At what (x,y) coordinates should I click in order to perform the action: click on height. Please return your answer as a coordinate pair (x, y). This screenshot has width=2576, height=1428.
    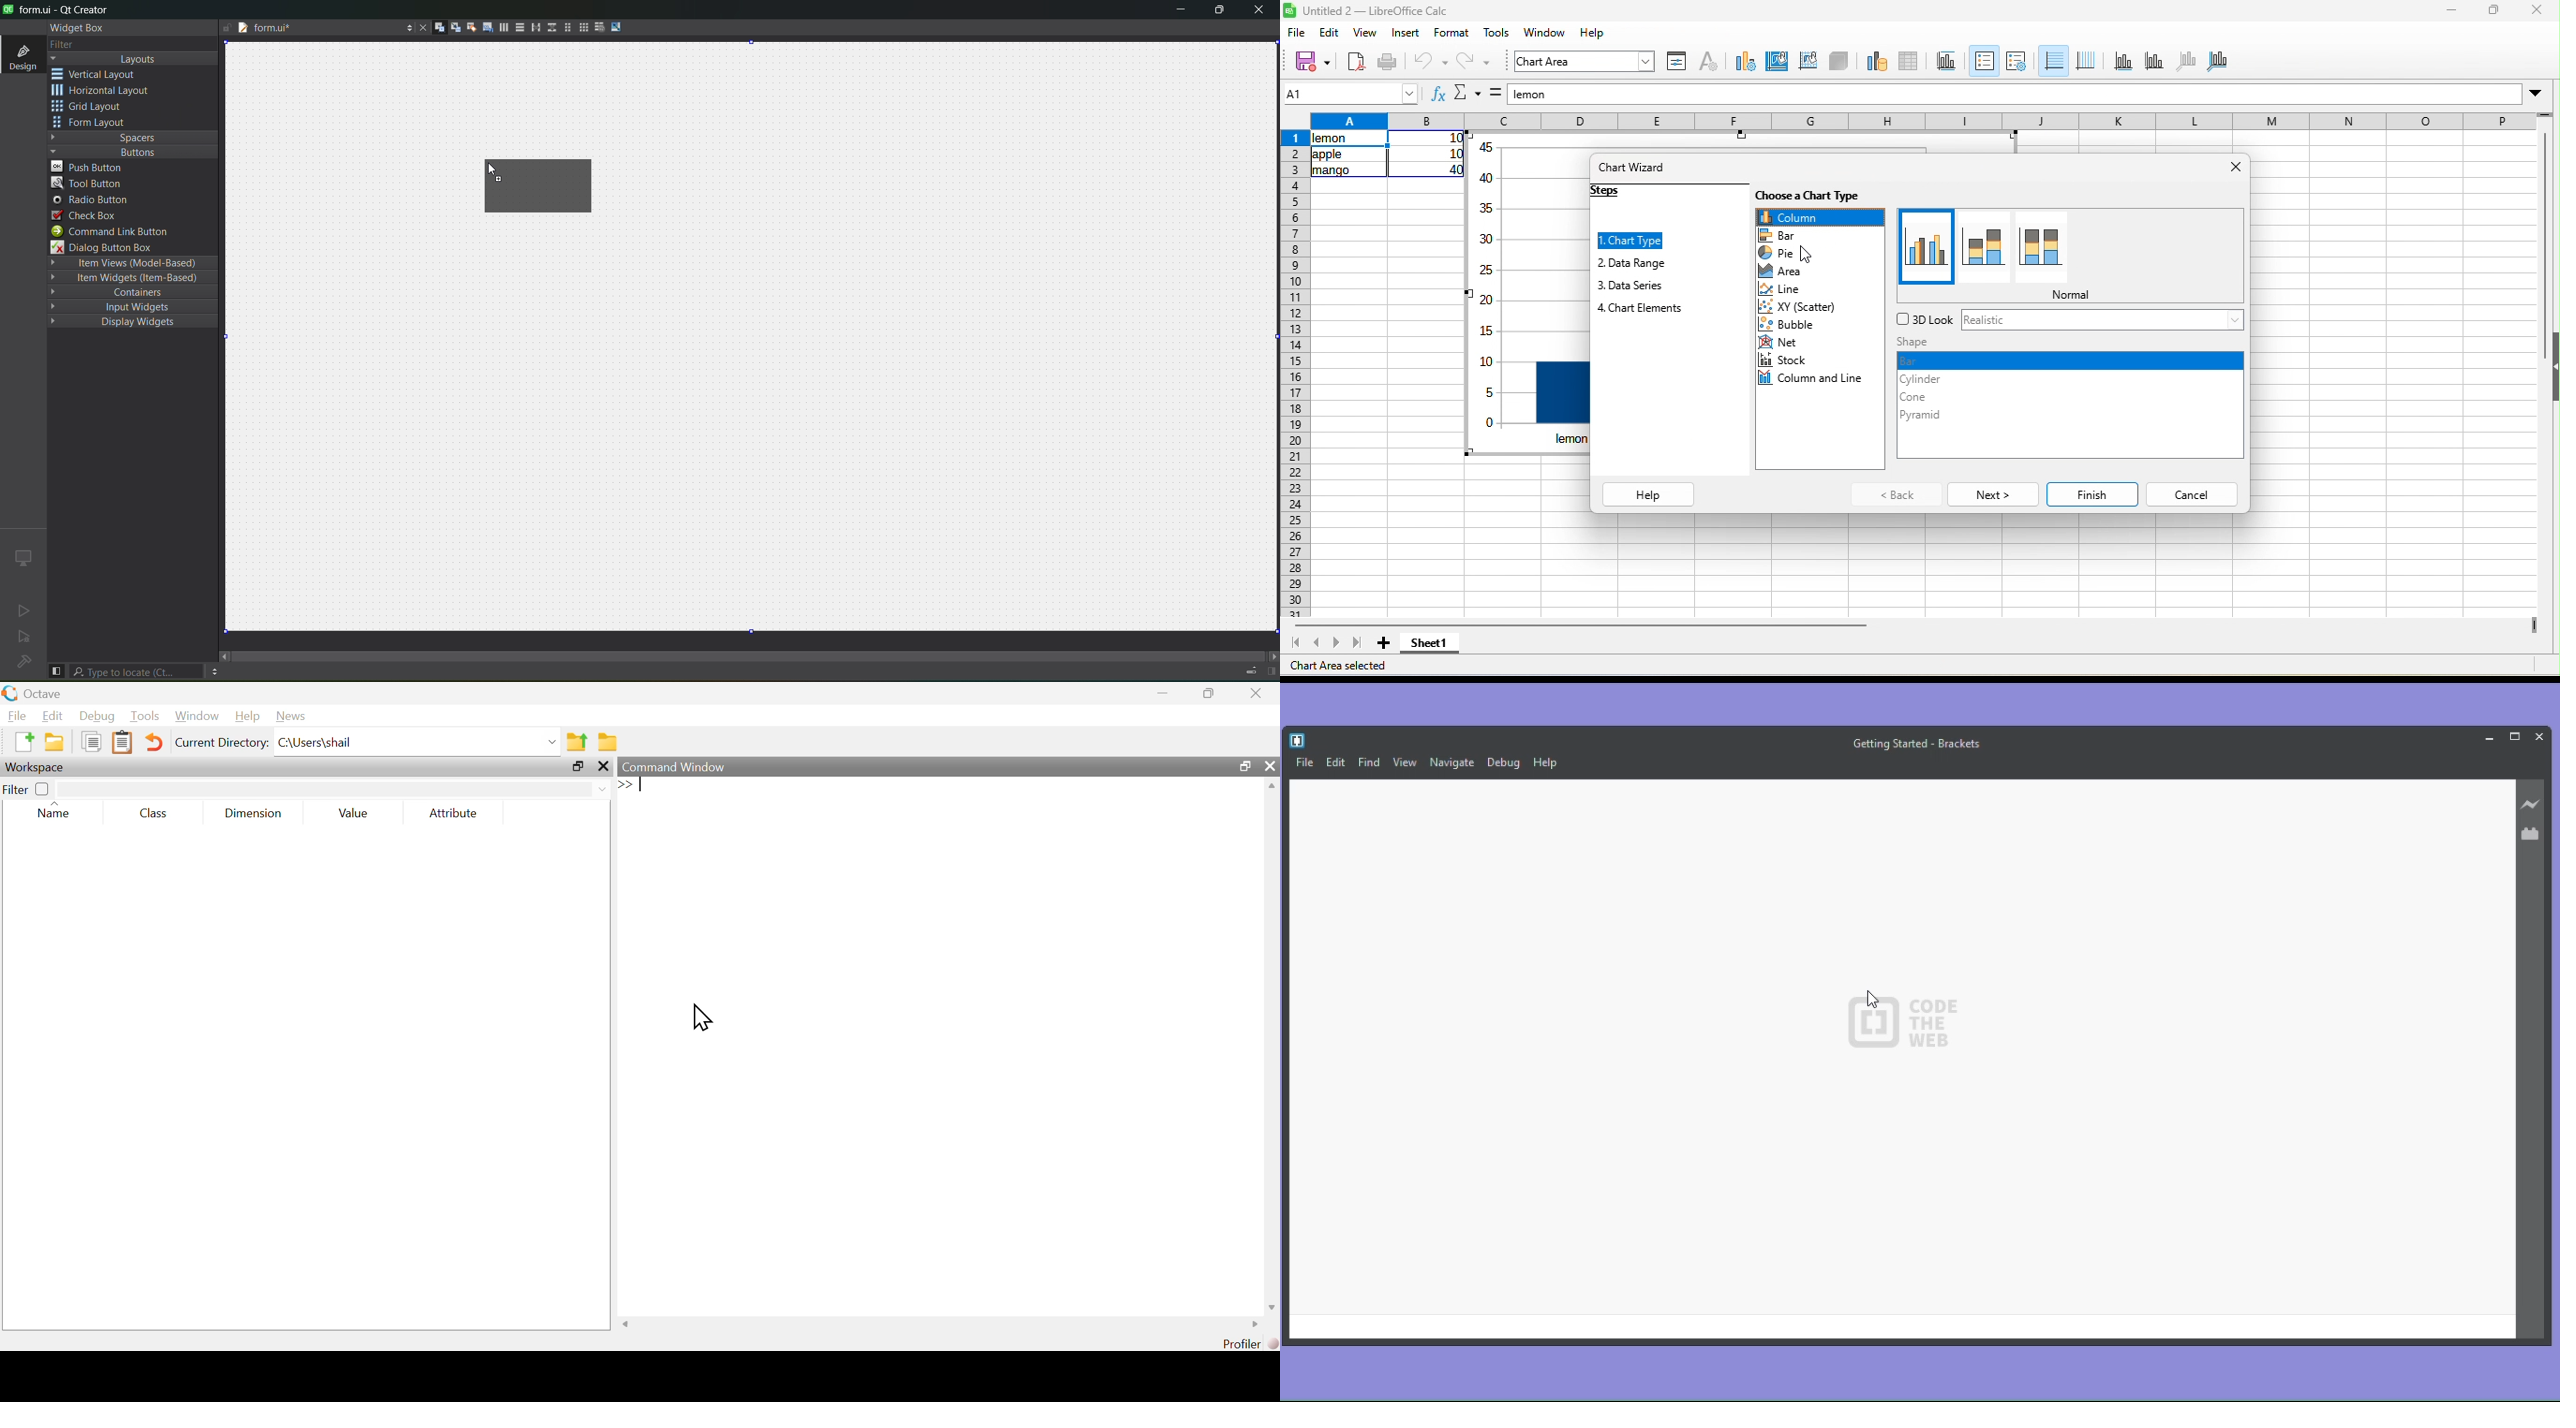
    Looking at the image, I should click on (2552, 367).